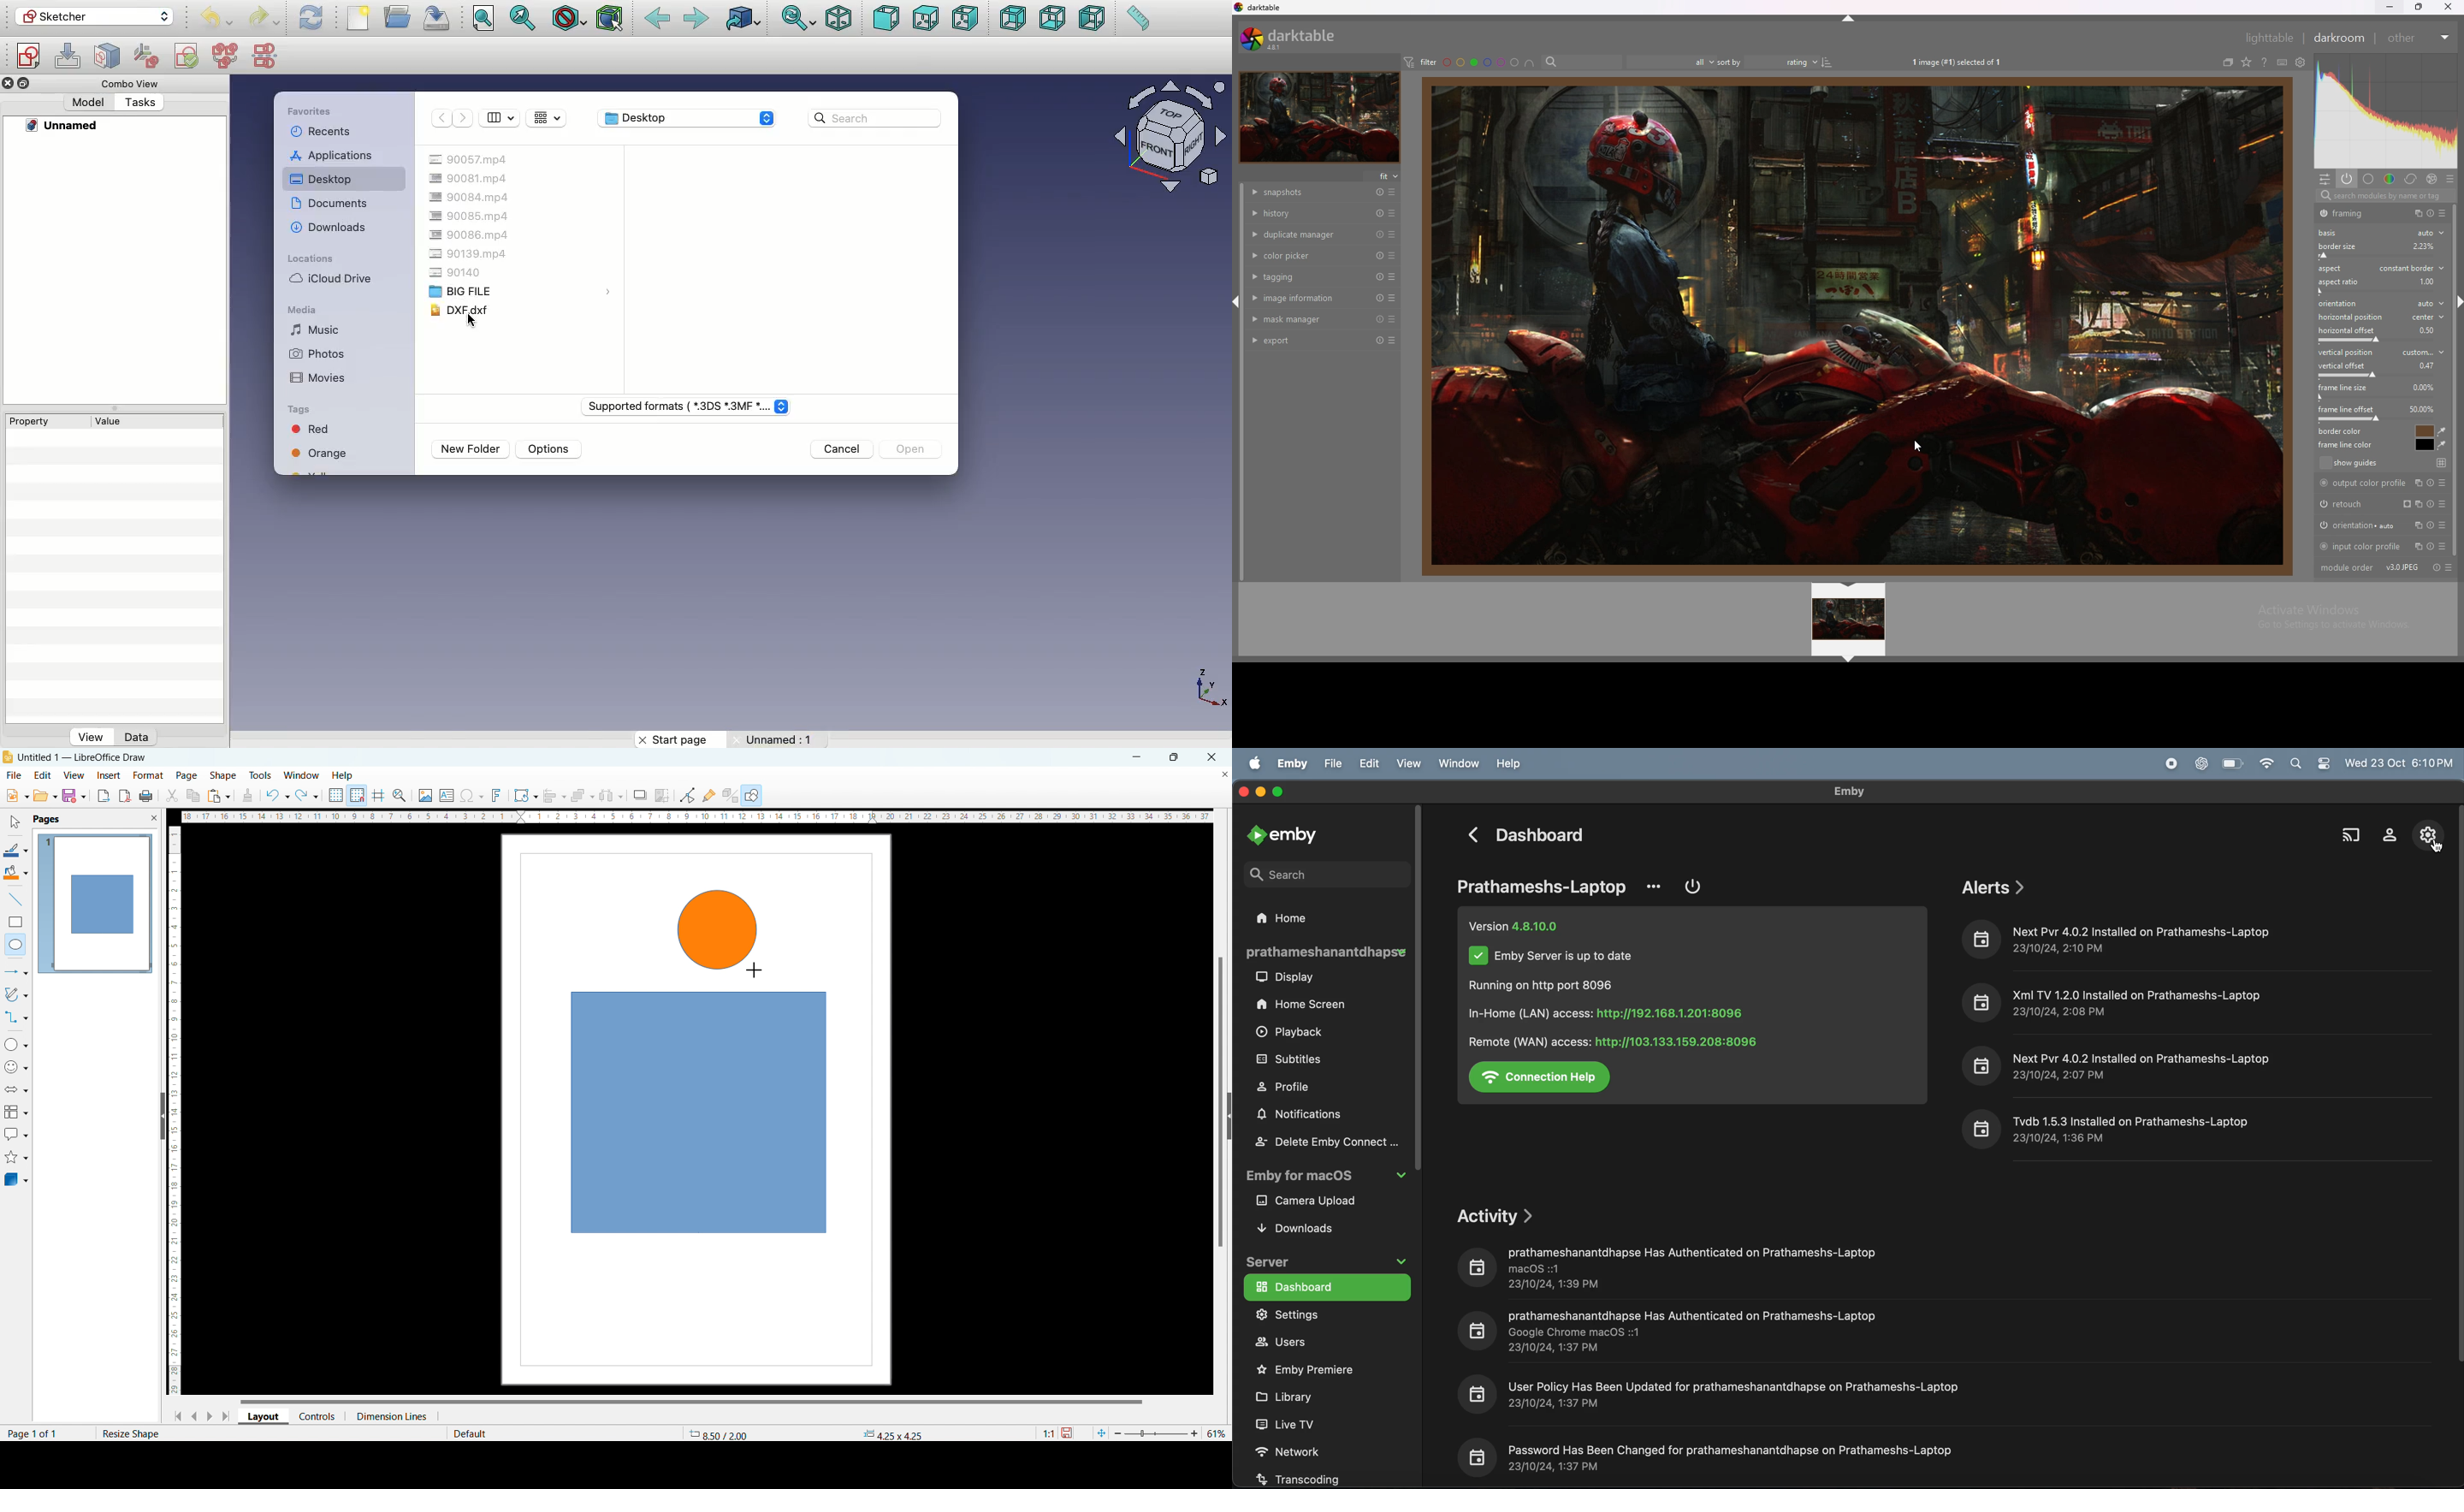 The height and width of the screenshot is (1512, 2464). Describe the element at coordinates (472, 215) in the screenshot. I see `90085.mp4` at that location.